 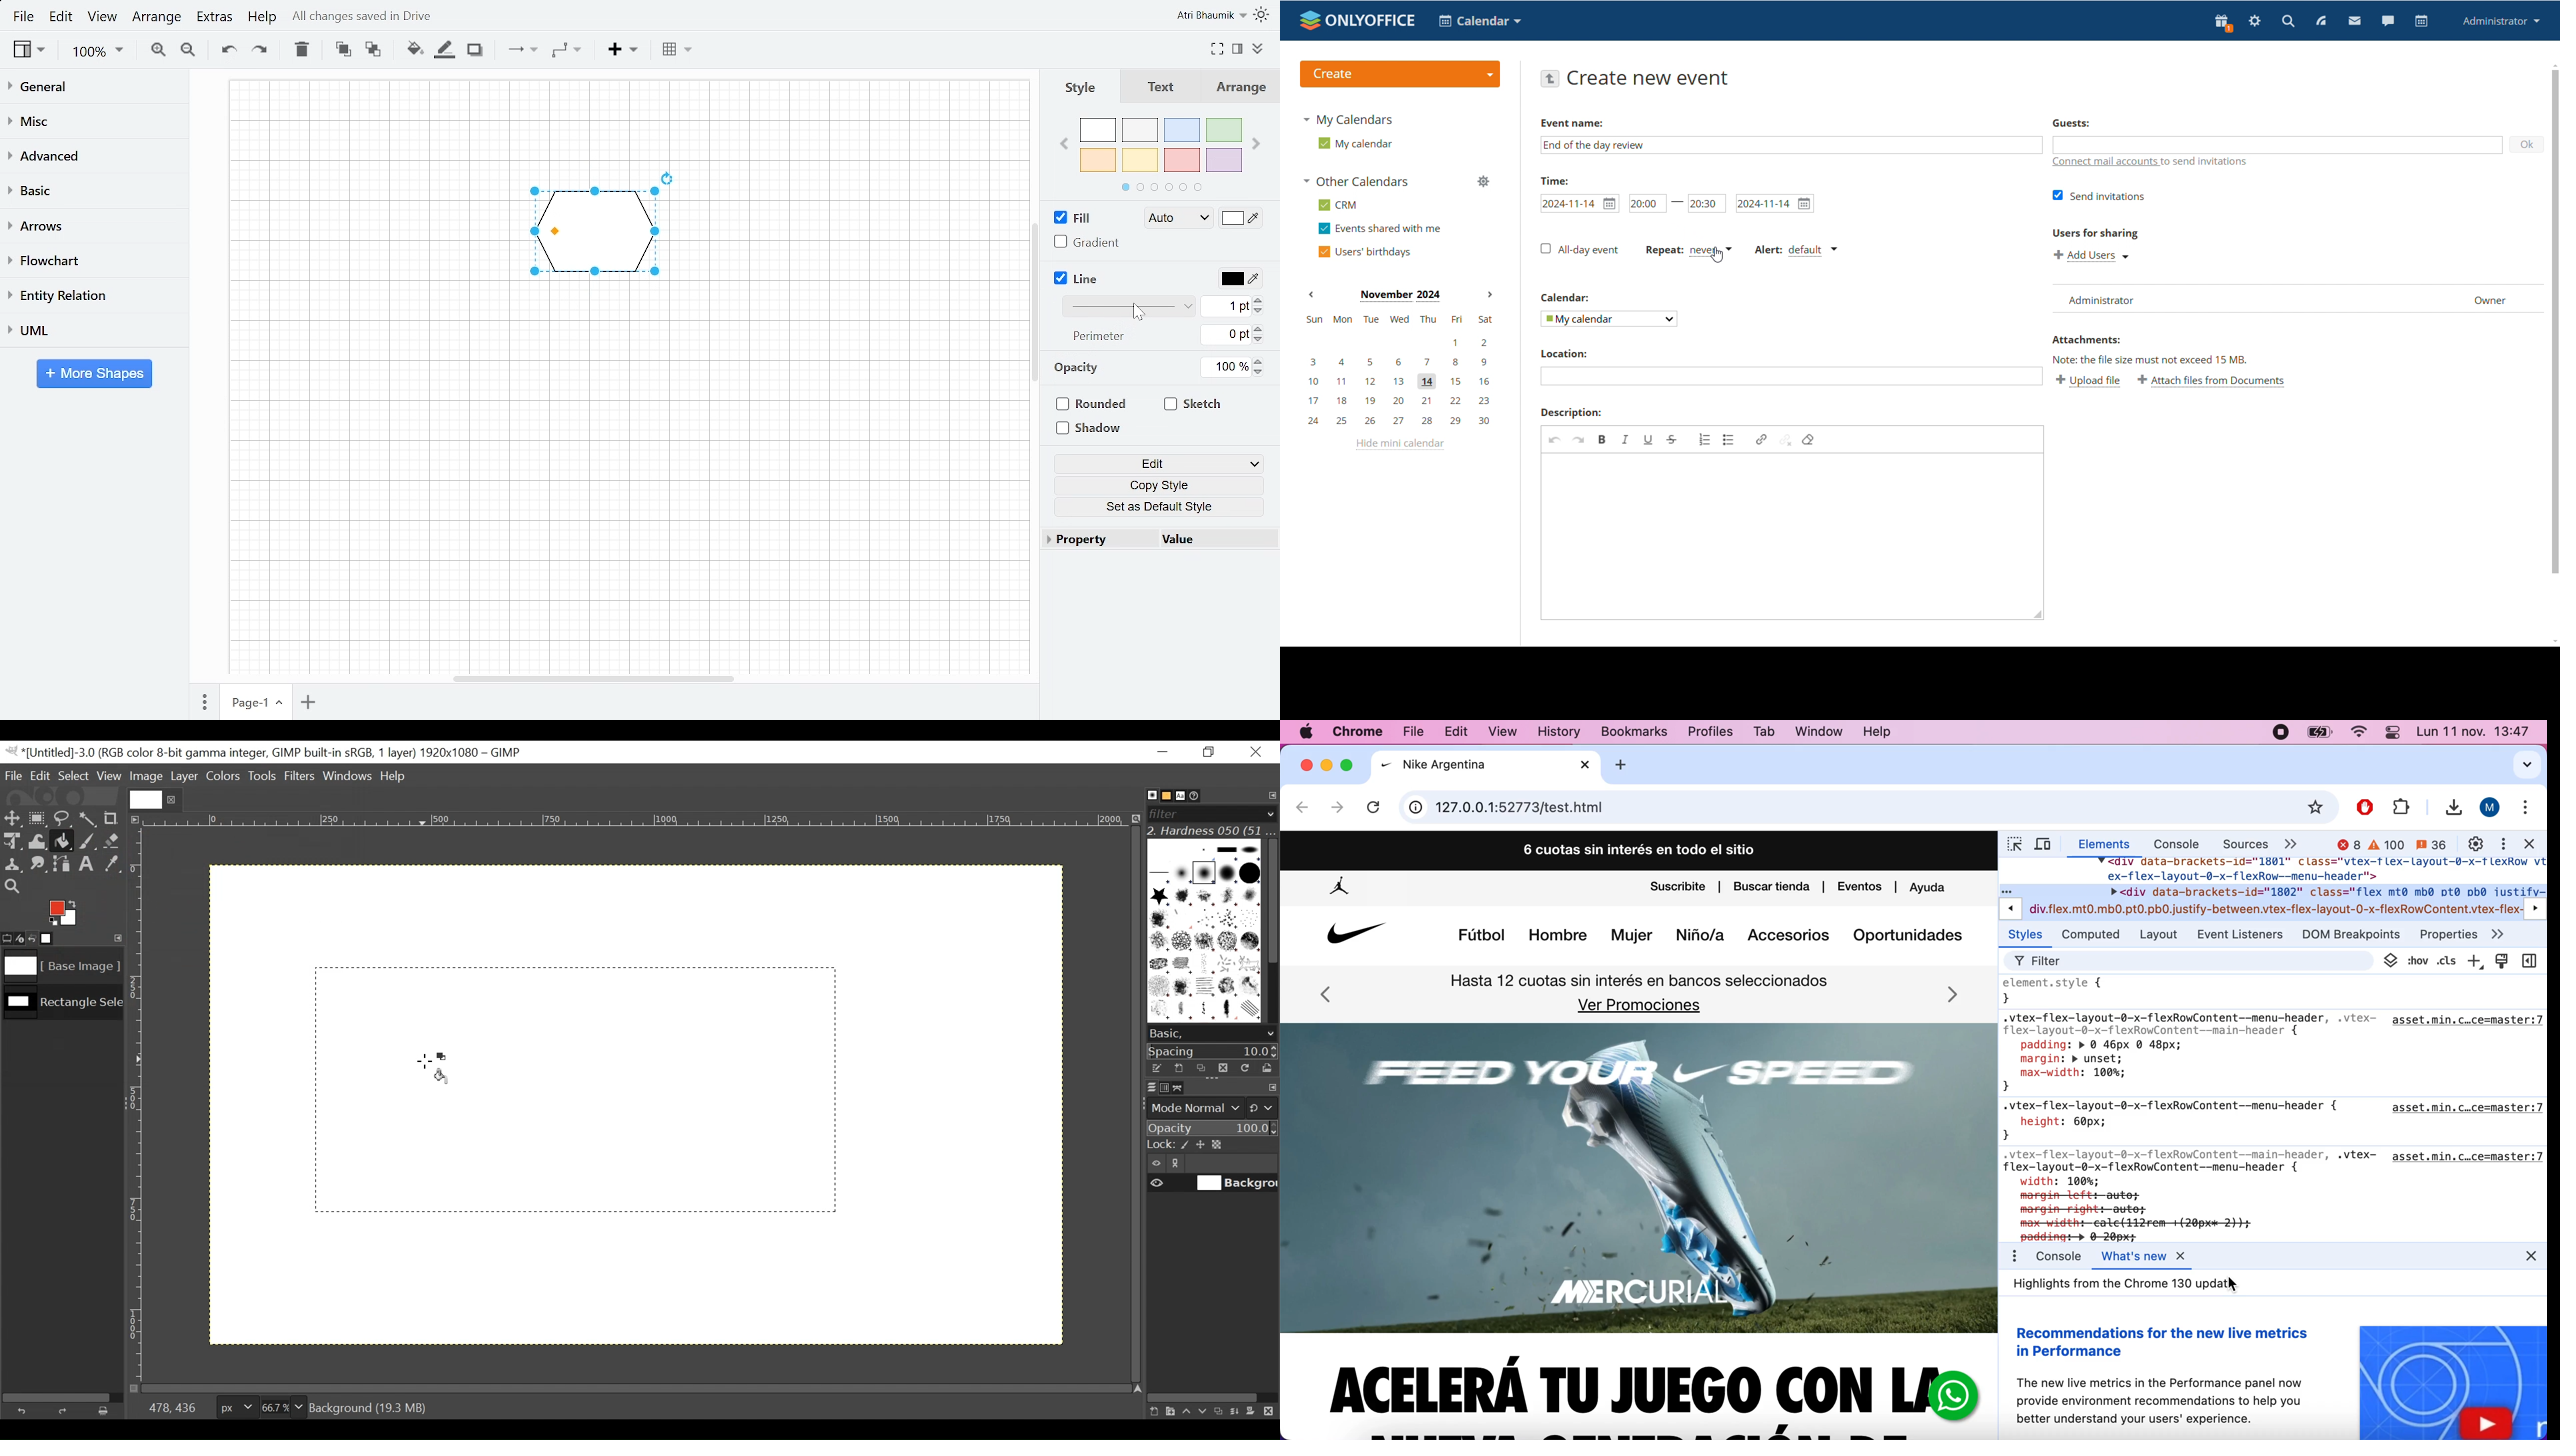 I want to click on Clear button, so click(x=99, y=1411).